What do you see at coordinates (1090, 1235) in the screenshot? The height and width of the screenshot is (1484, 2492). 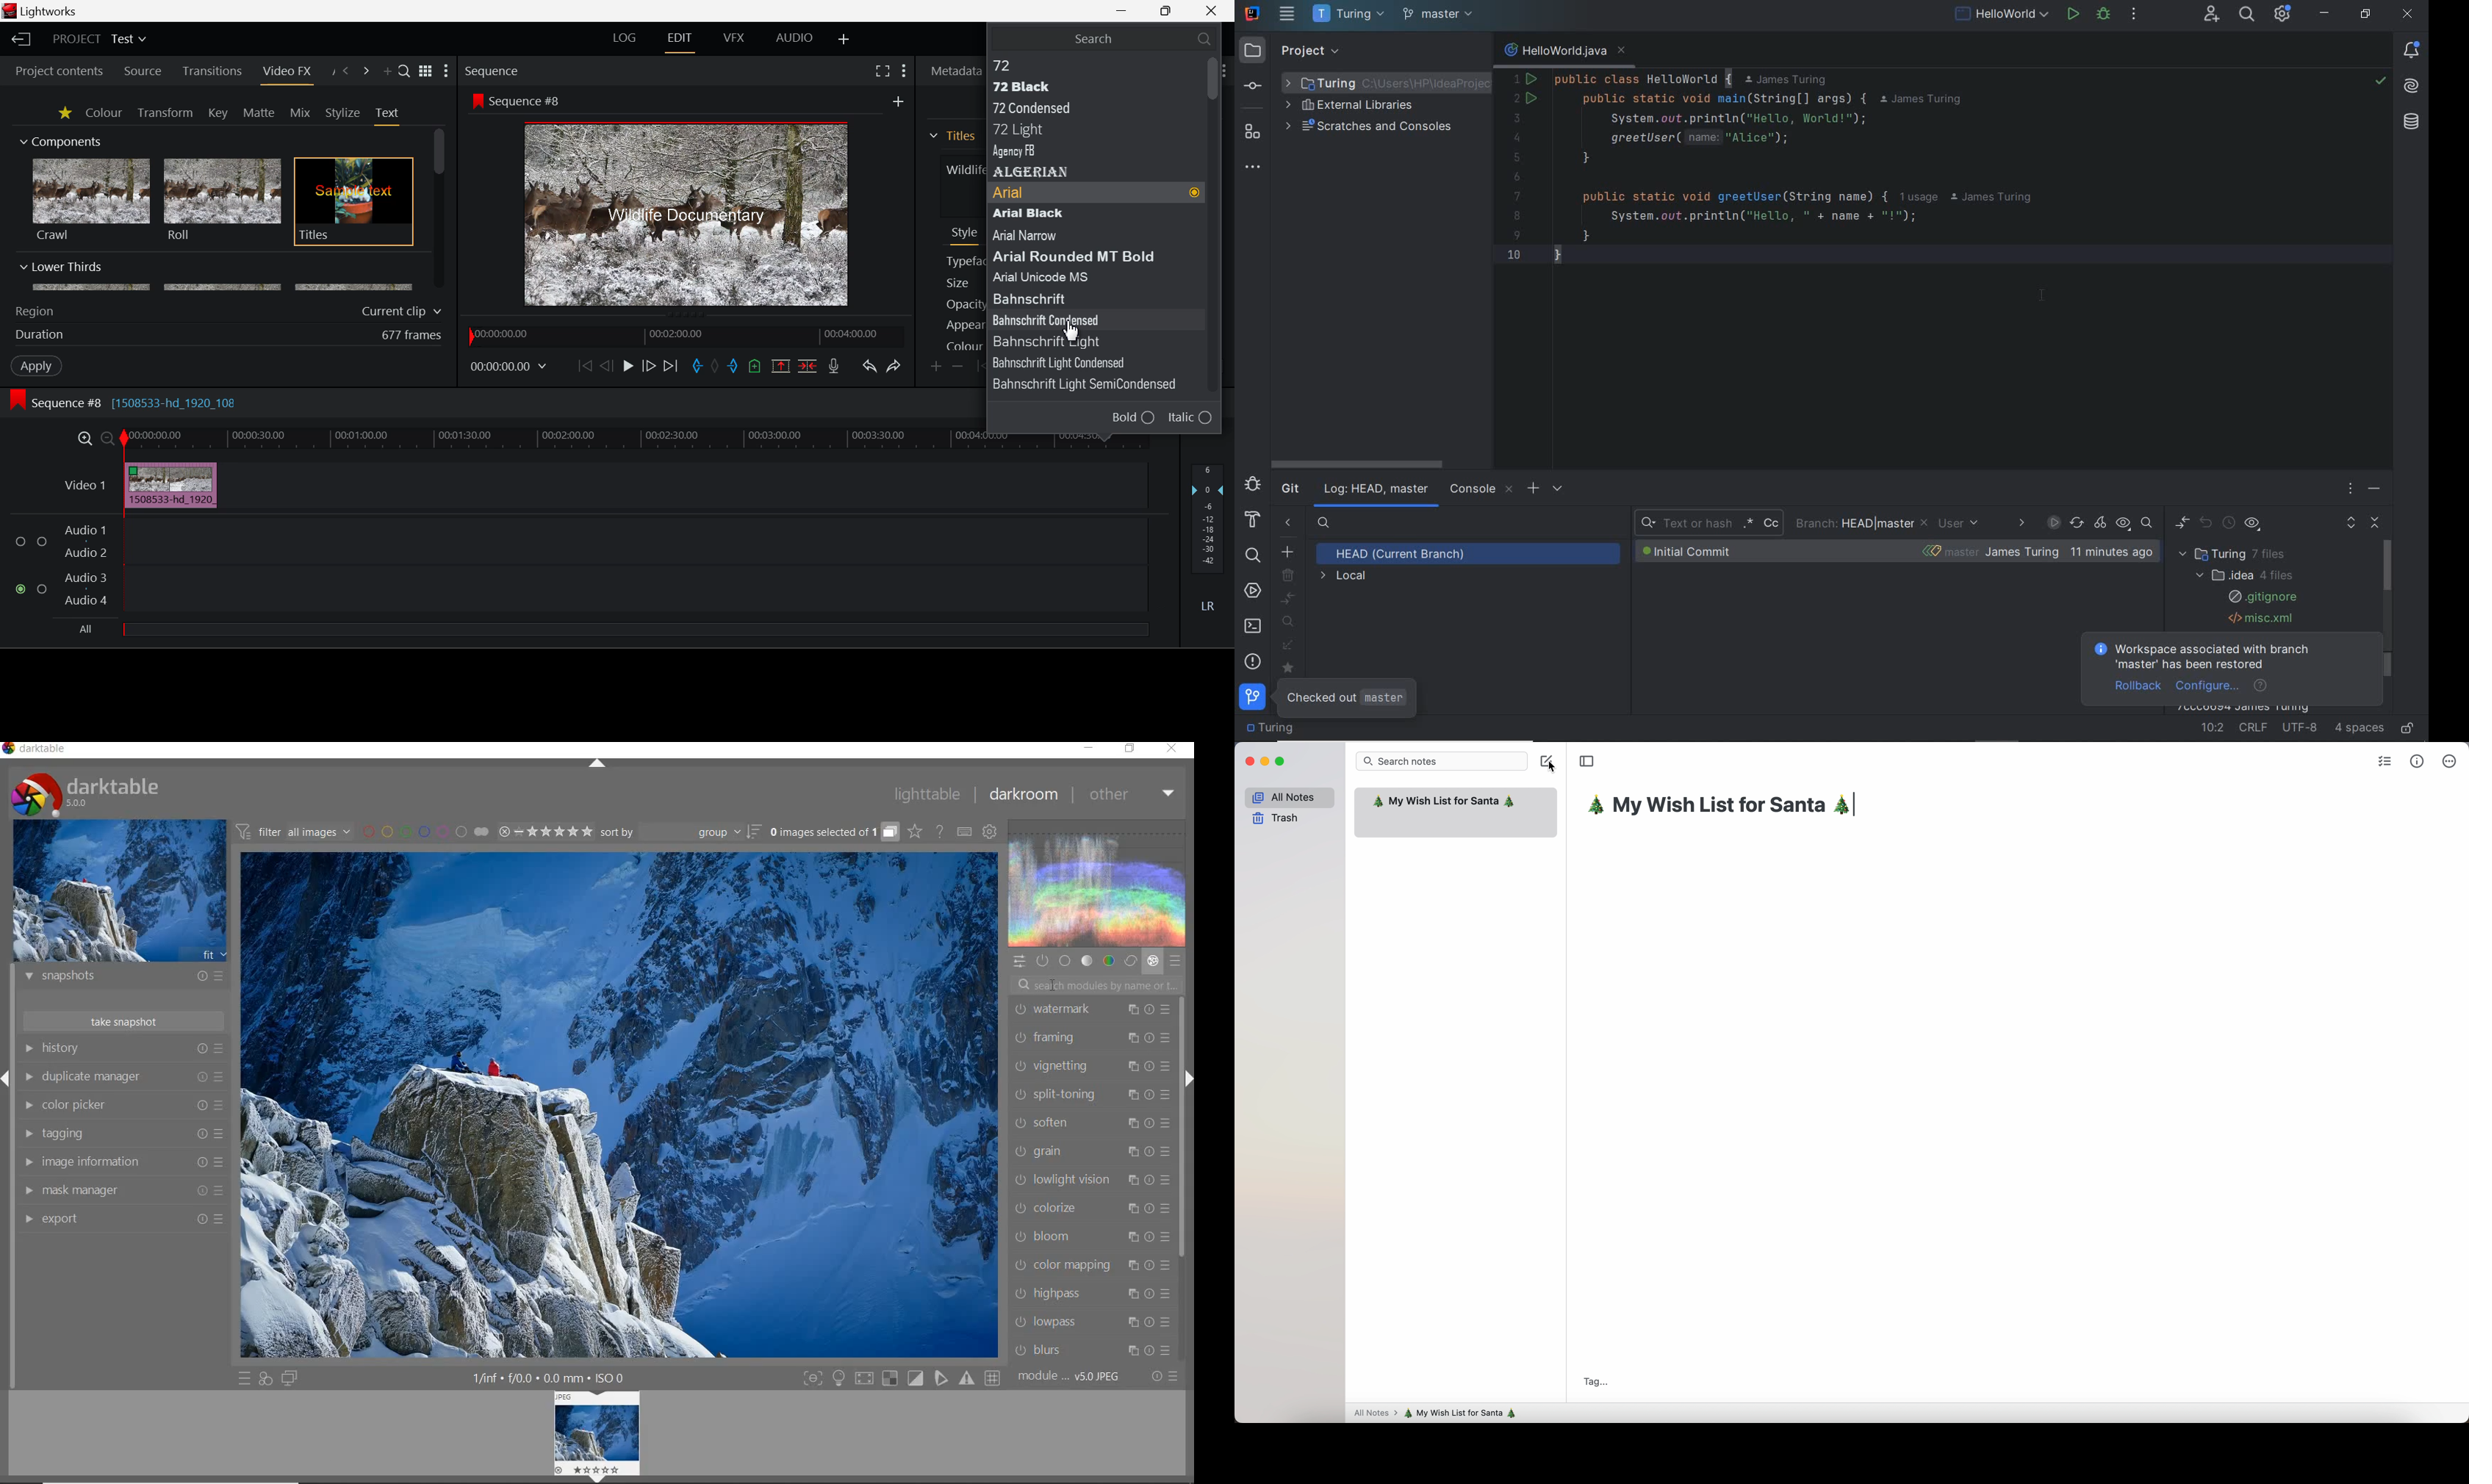 I see `bloom` at bounding box center [1090, 1235].